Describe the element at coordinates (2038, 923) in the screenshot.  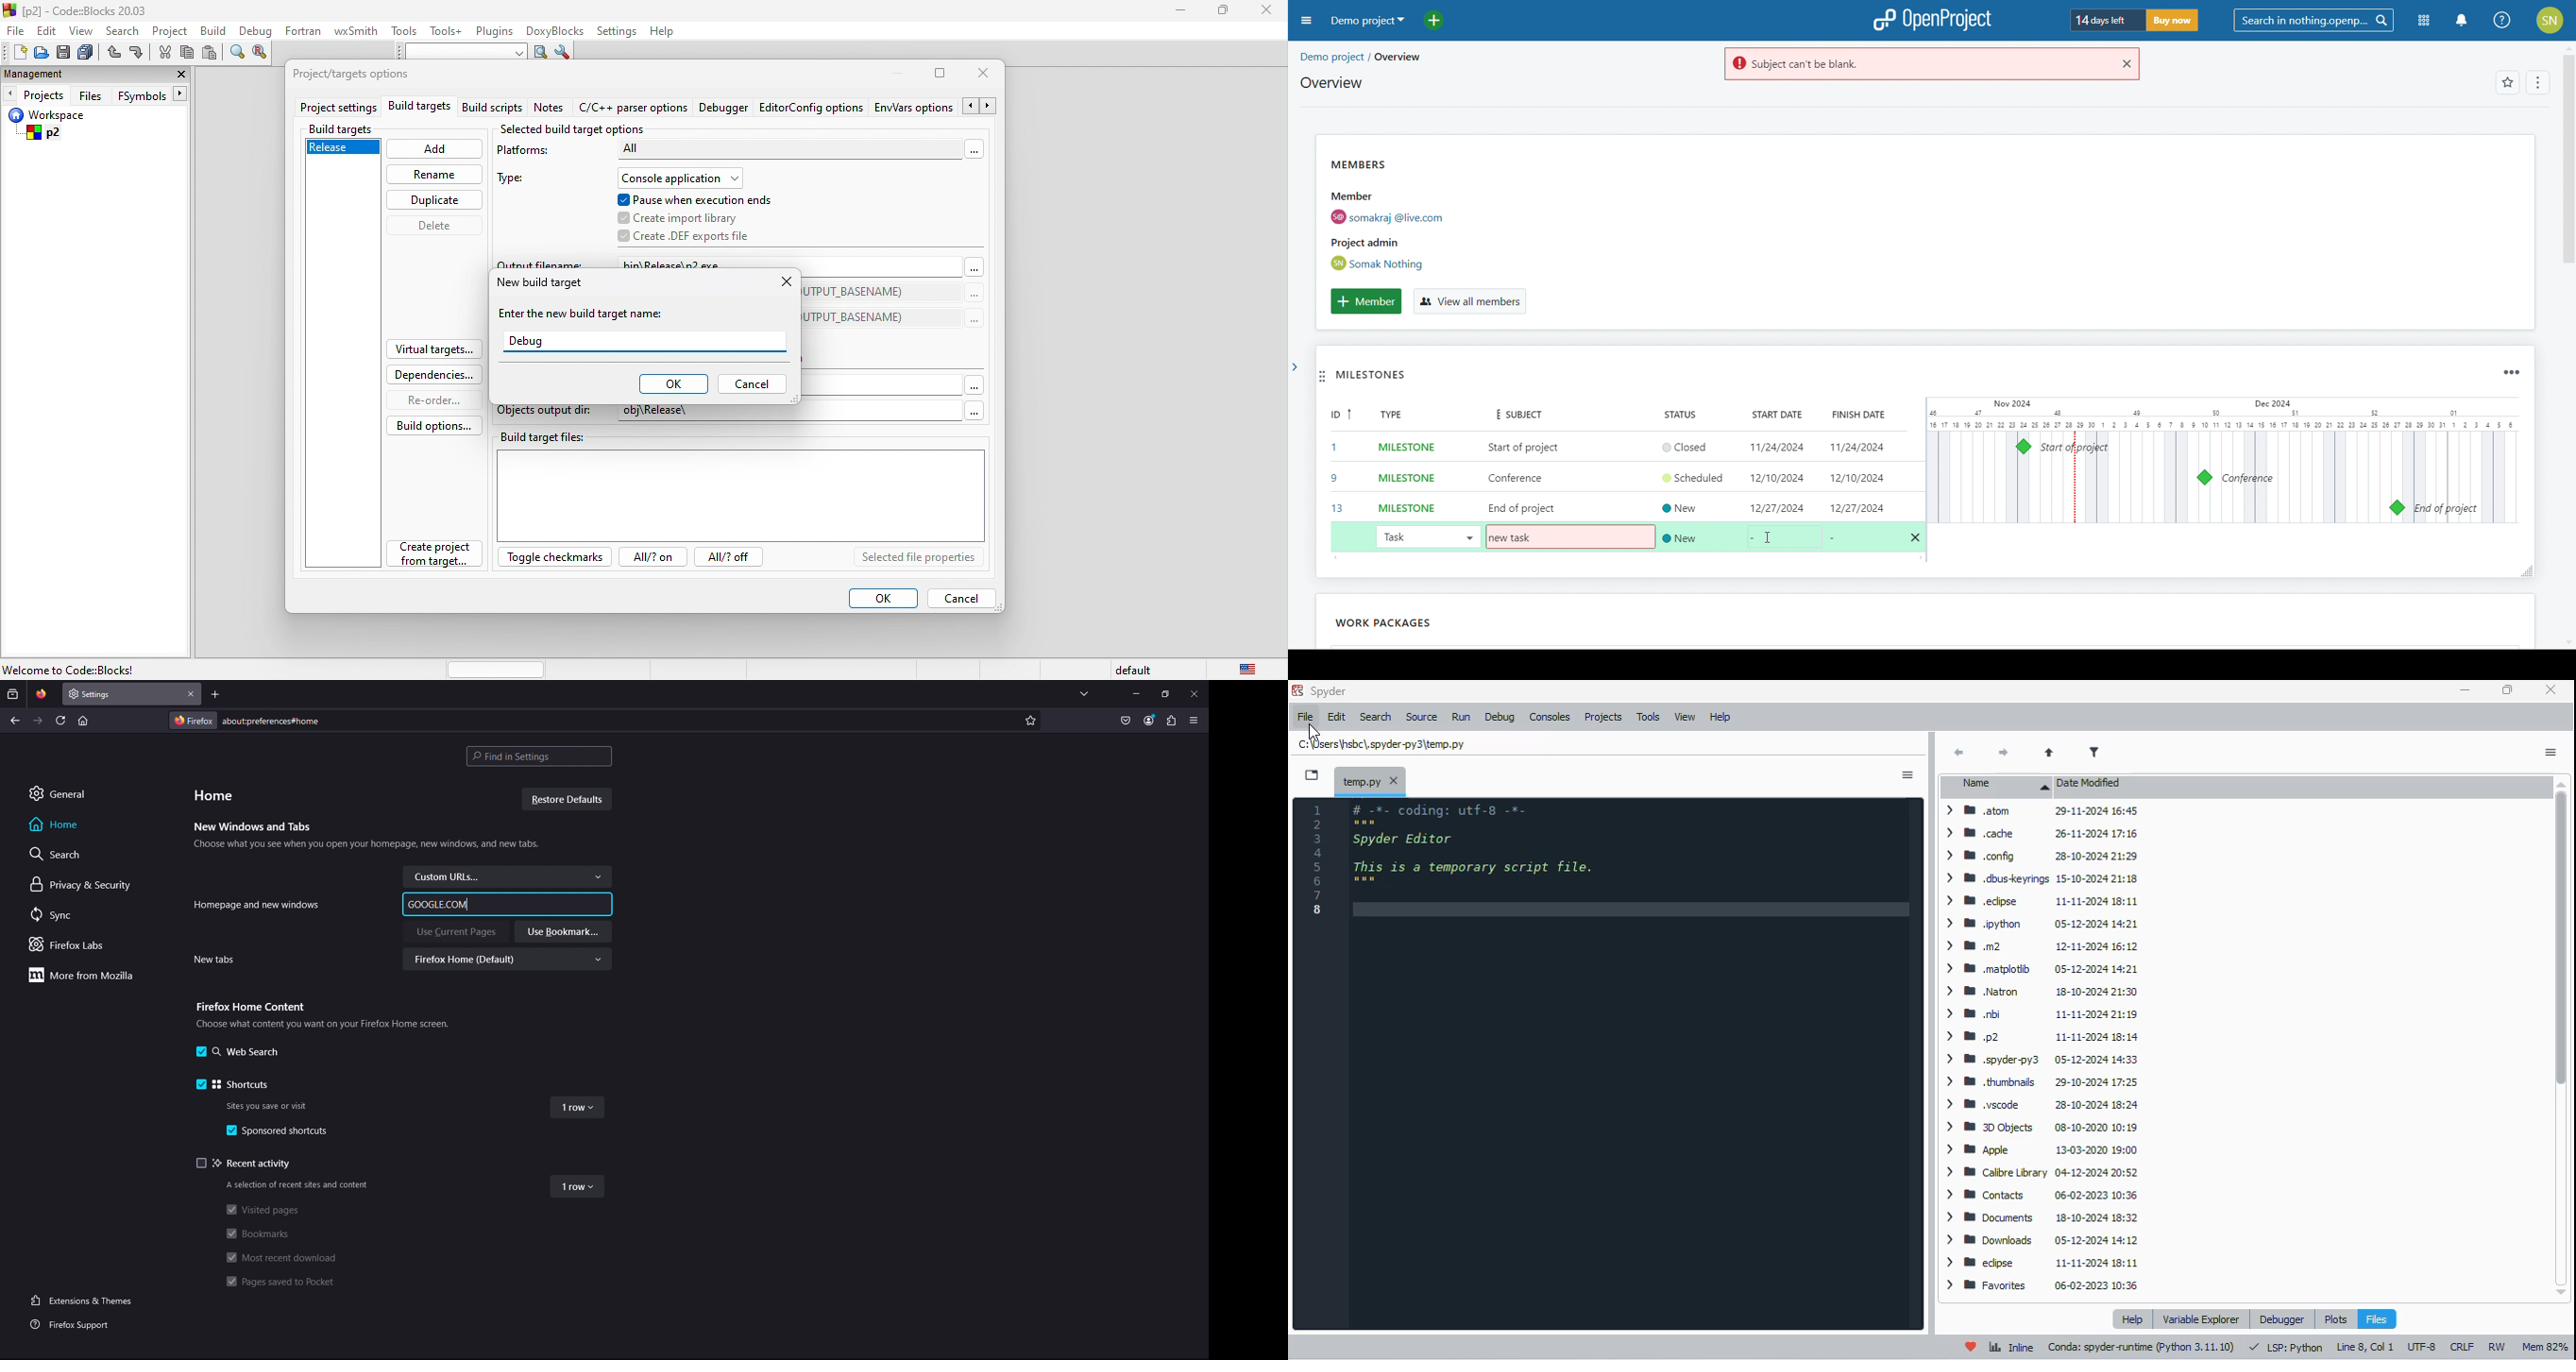
I see `> BB python 05-12-2024 14:21` at that location.